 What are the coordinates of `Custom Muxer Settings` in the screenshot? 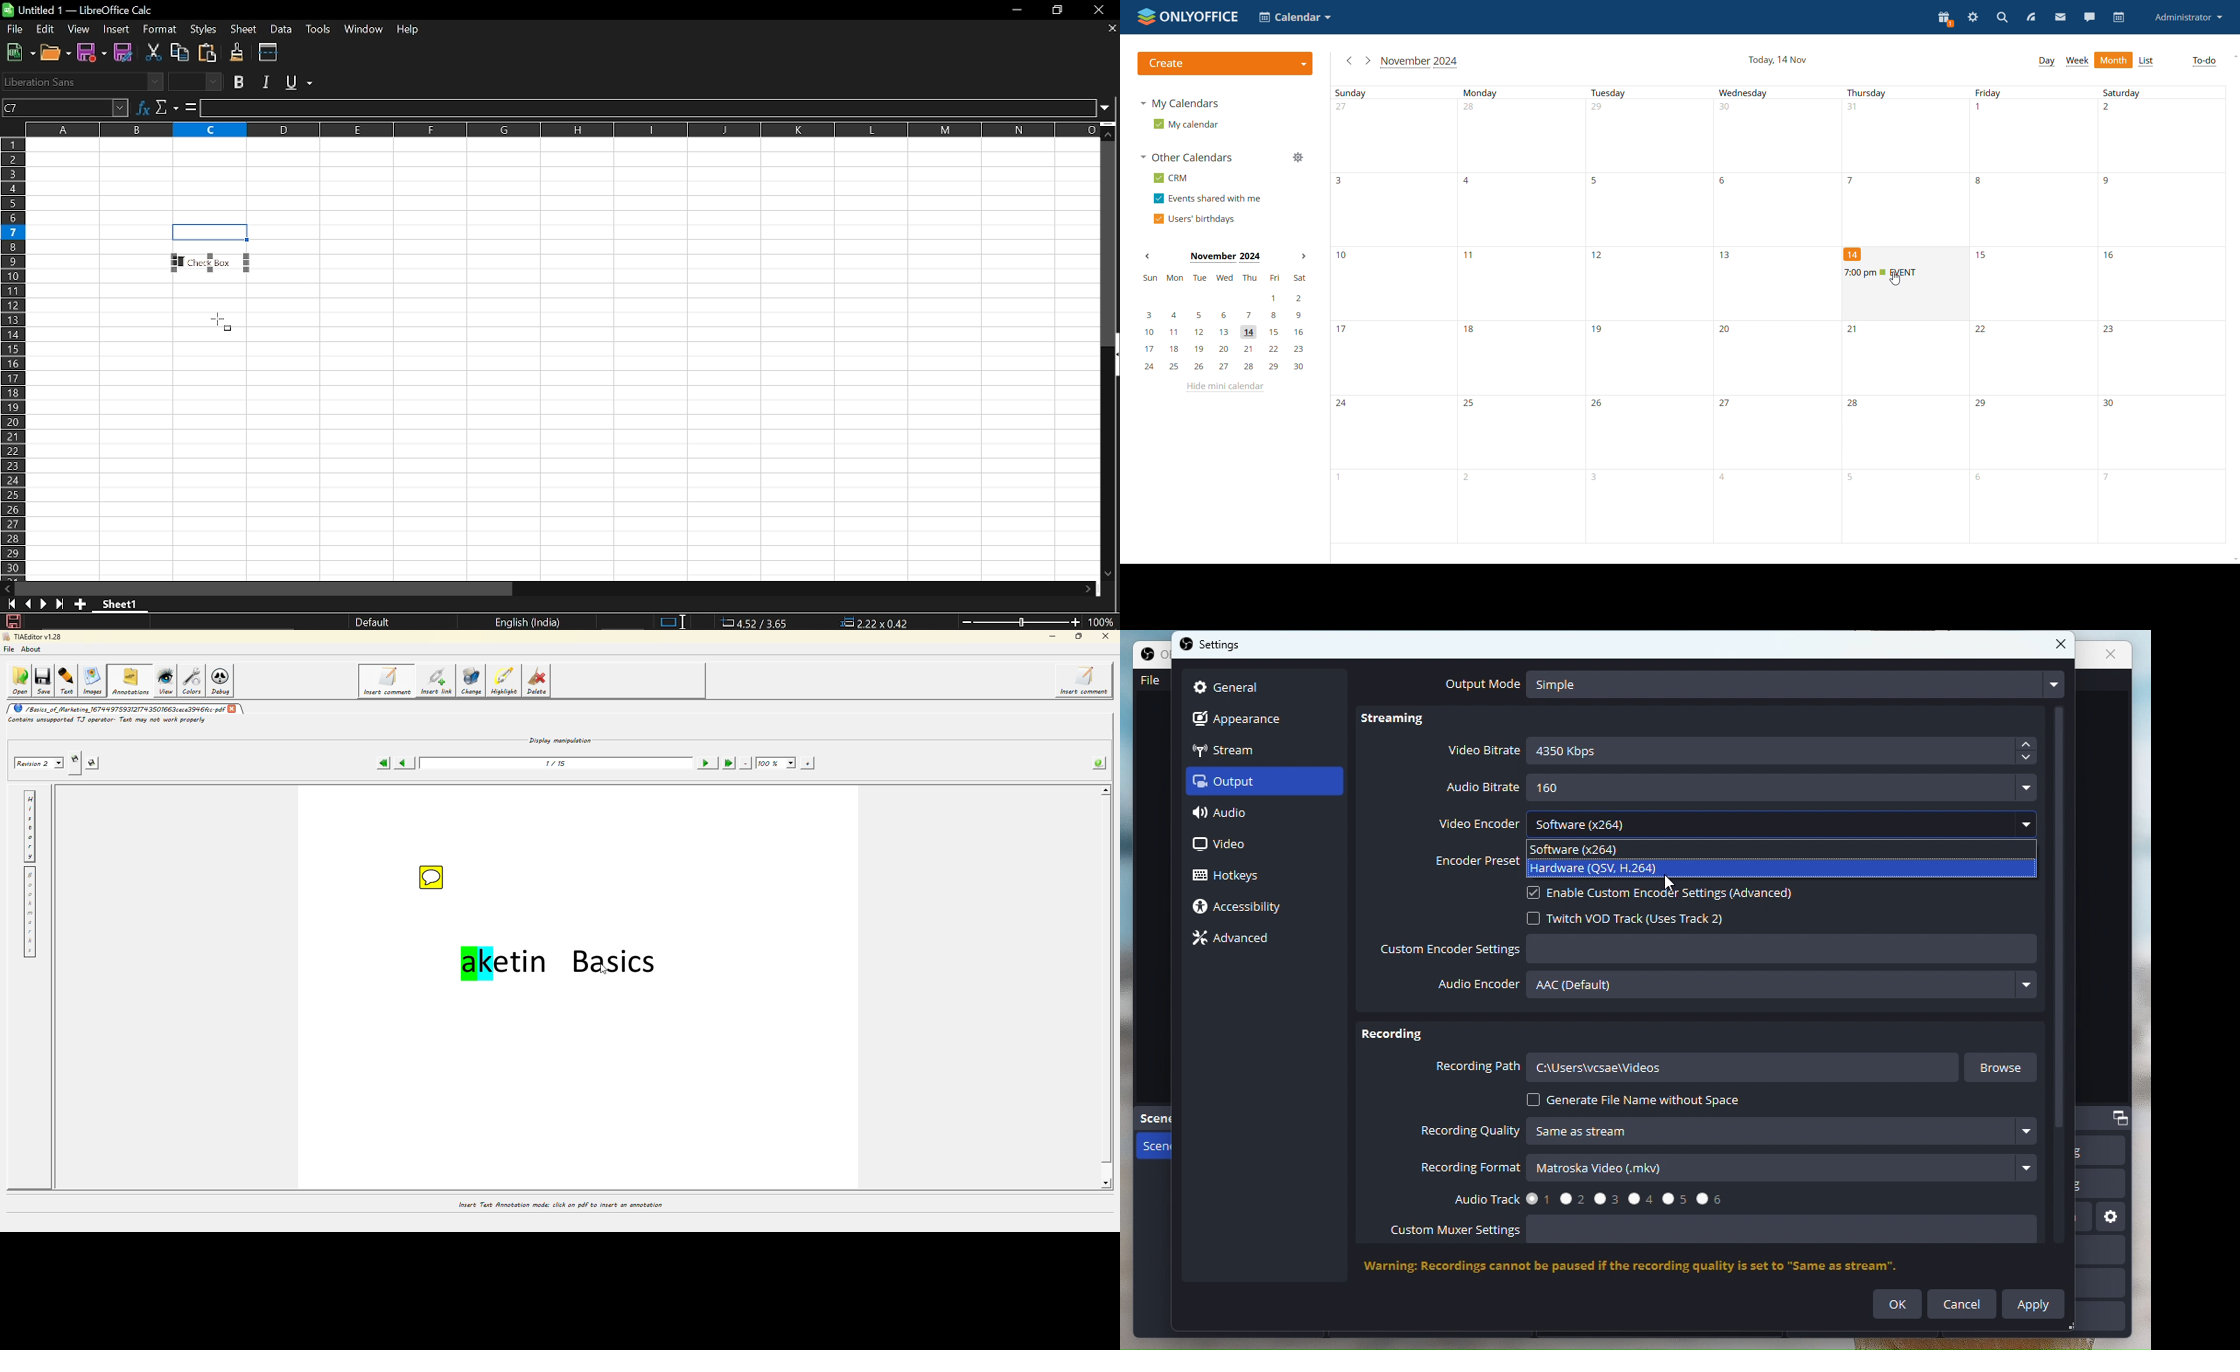 It's located at (1723, 1232).